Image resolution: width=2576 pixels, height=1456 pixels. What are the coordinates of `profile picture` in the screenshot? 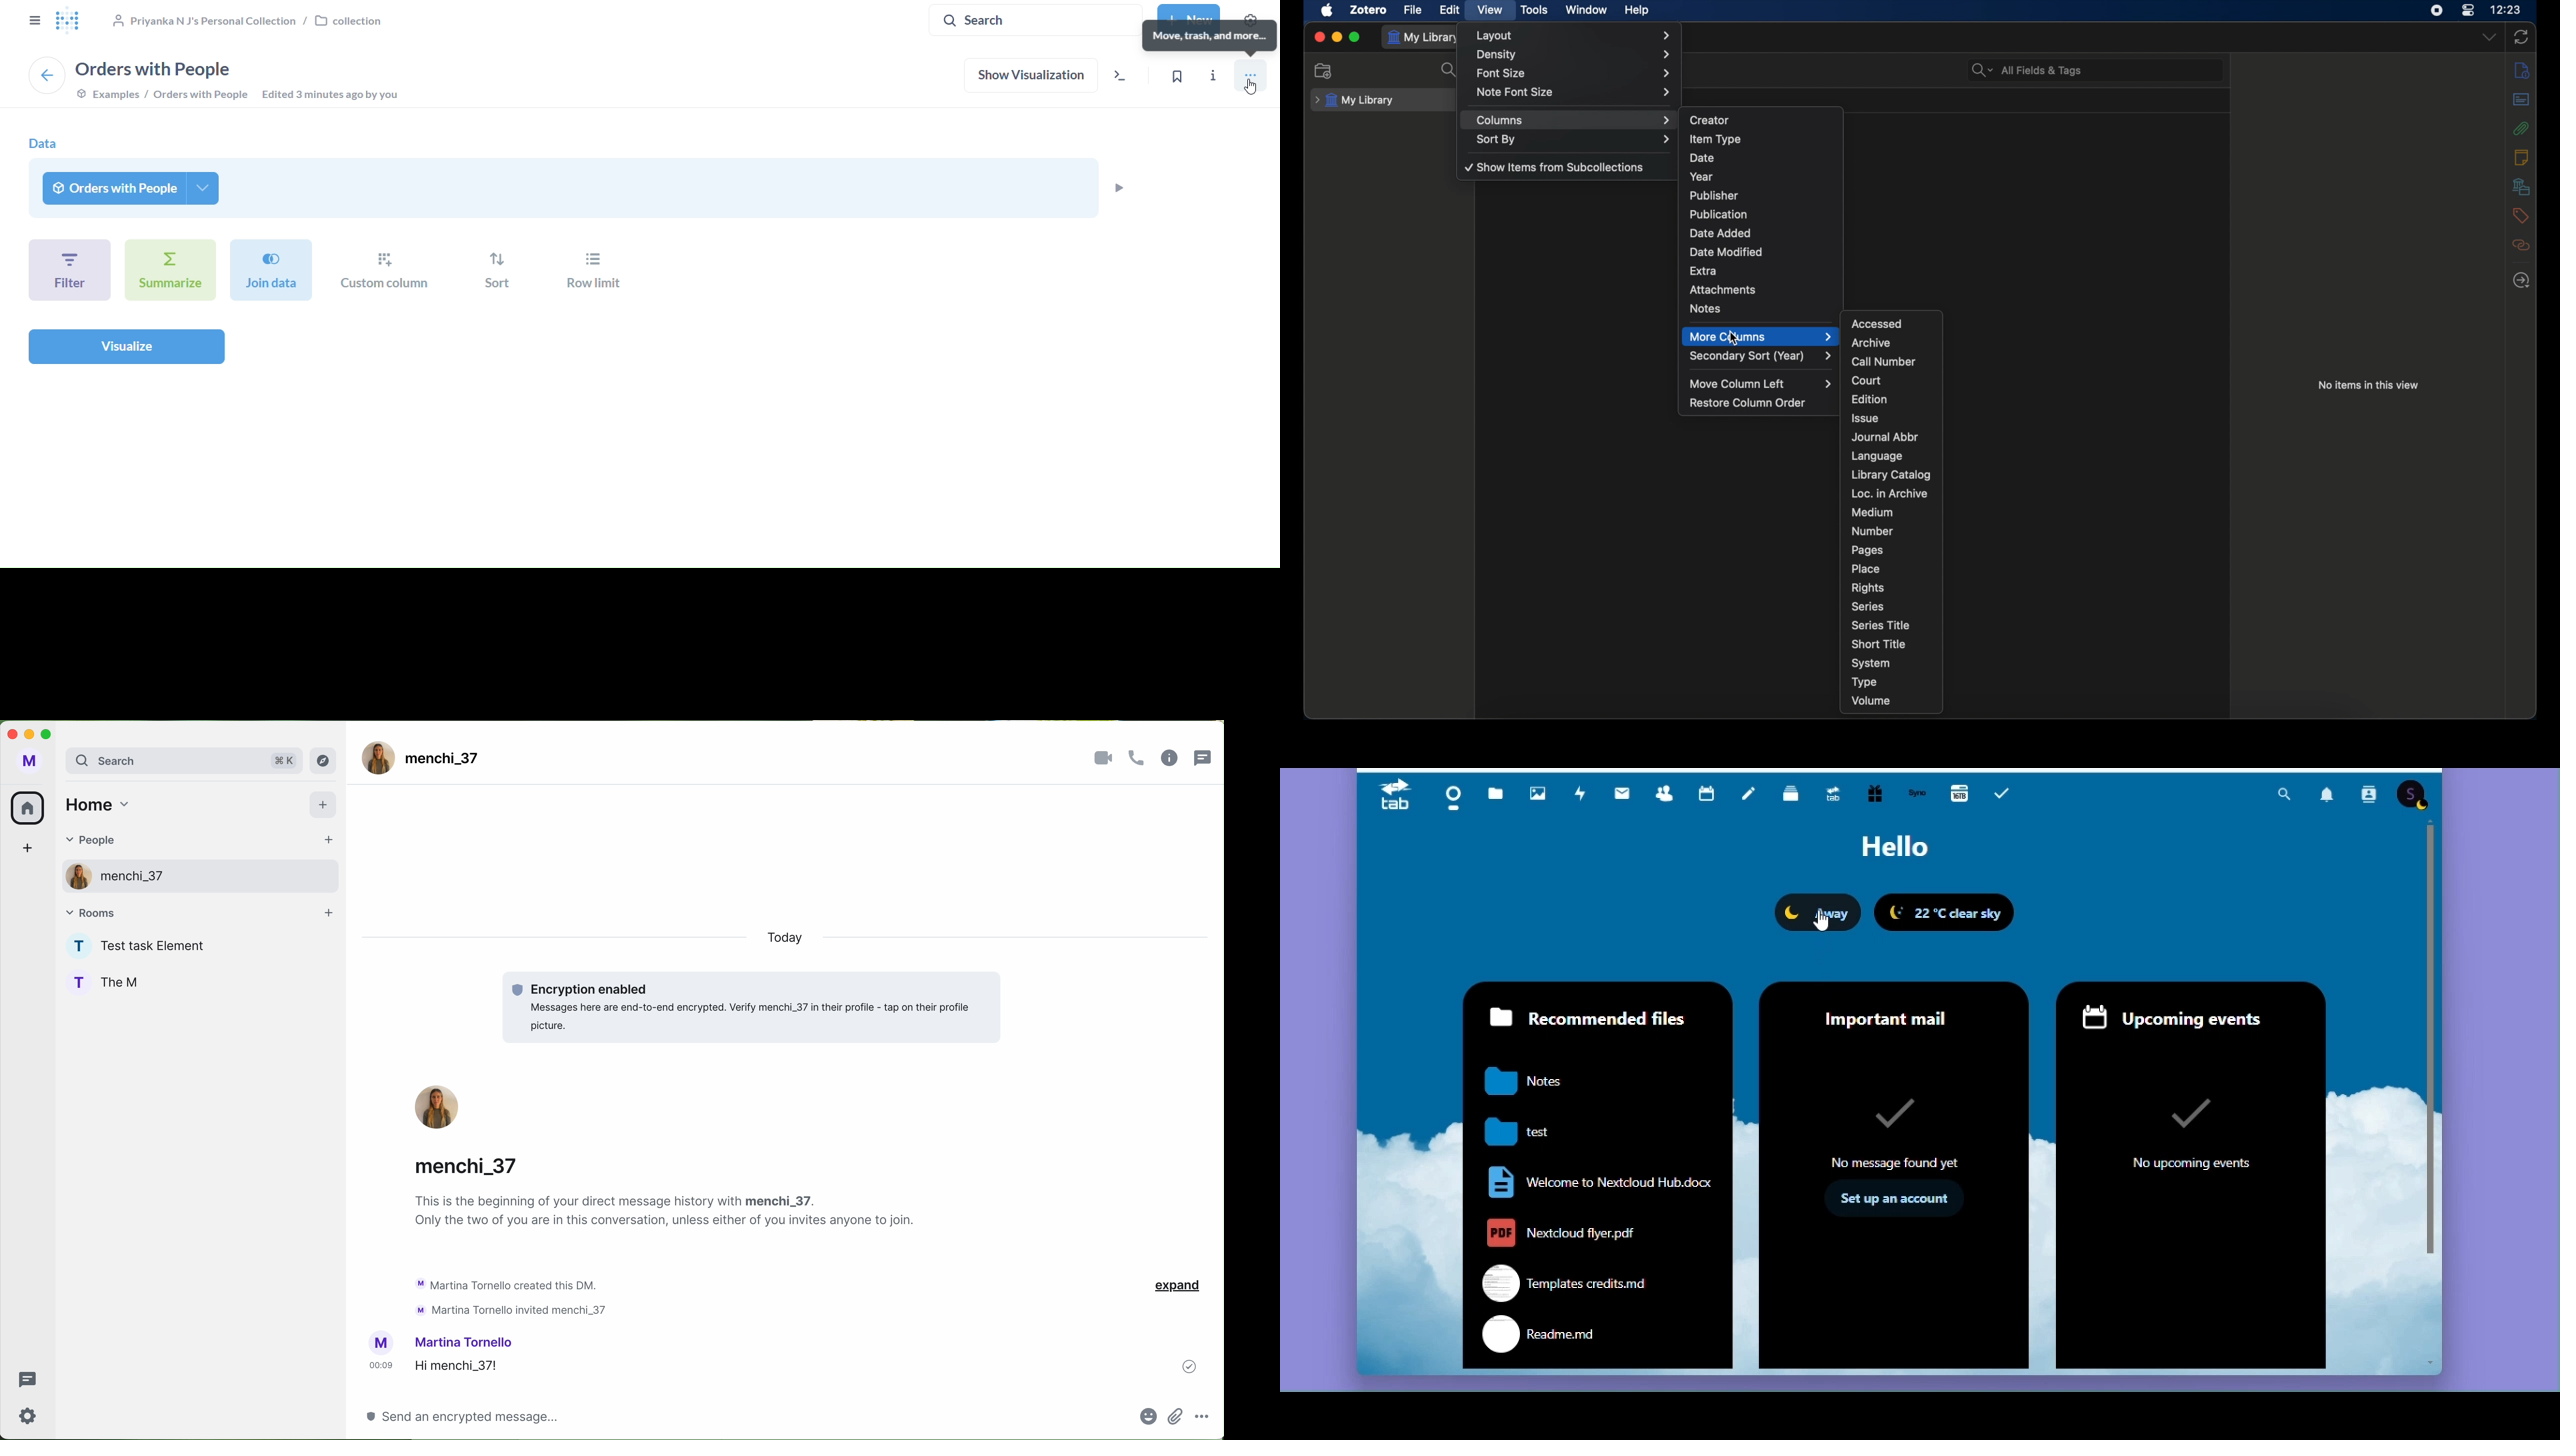 It's located at (438, 1108).